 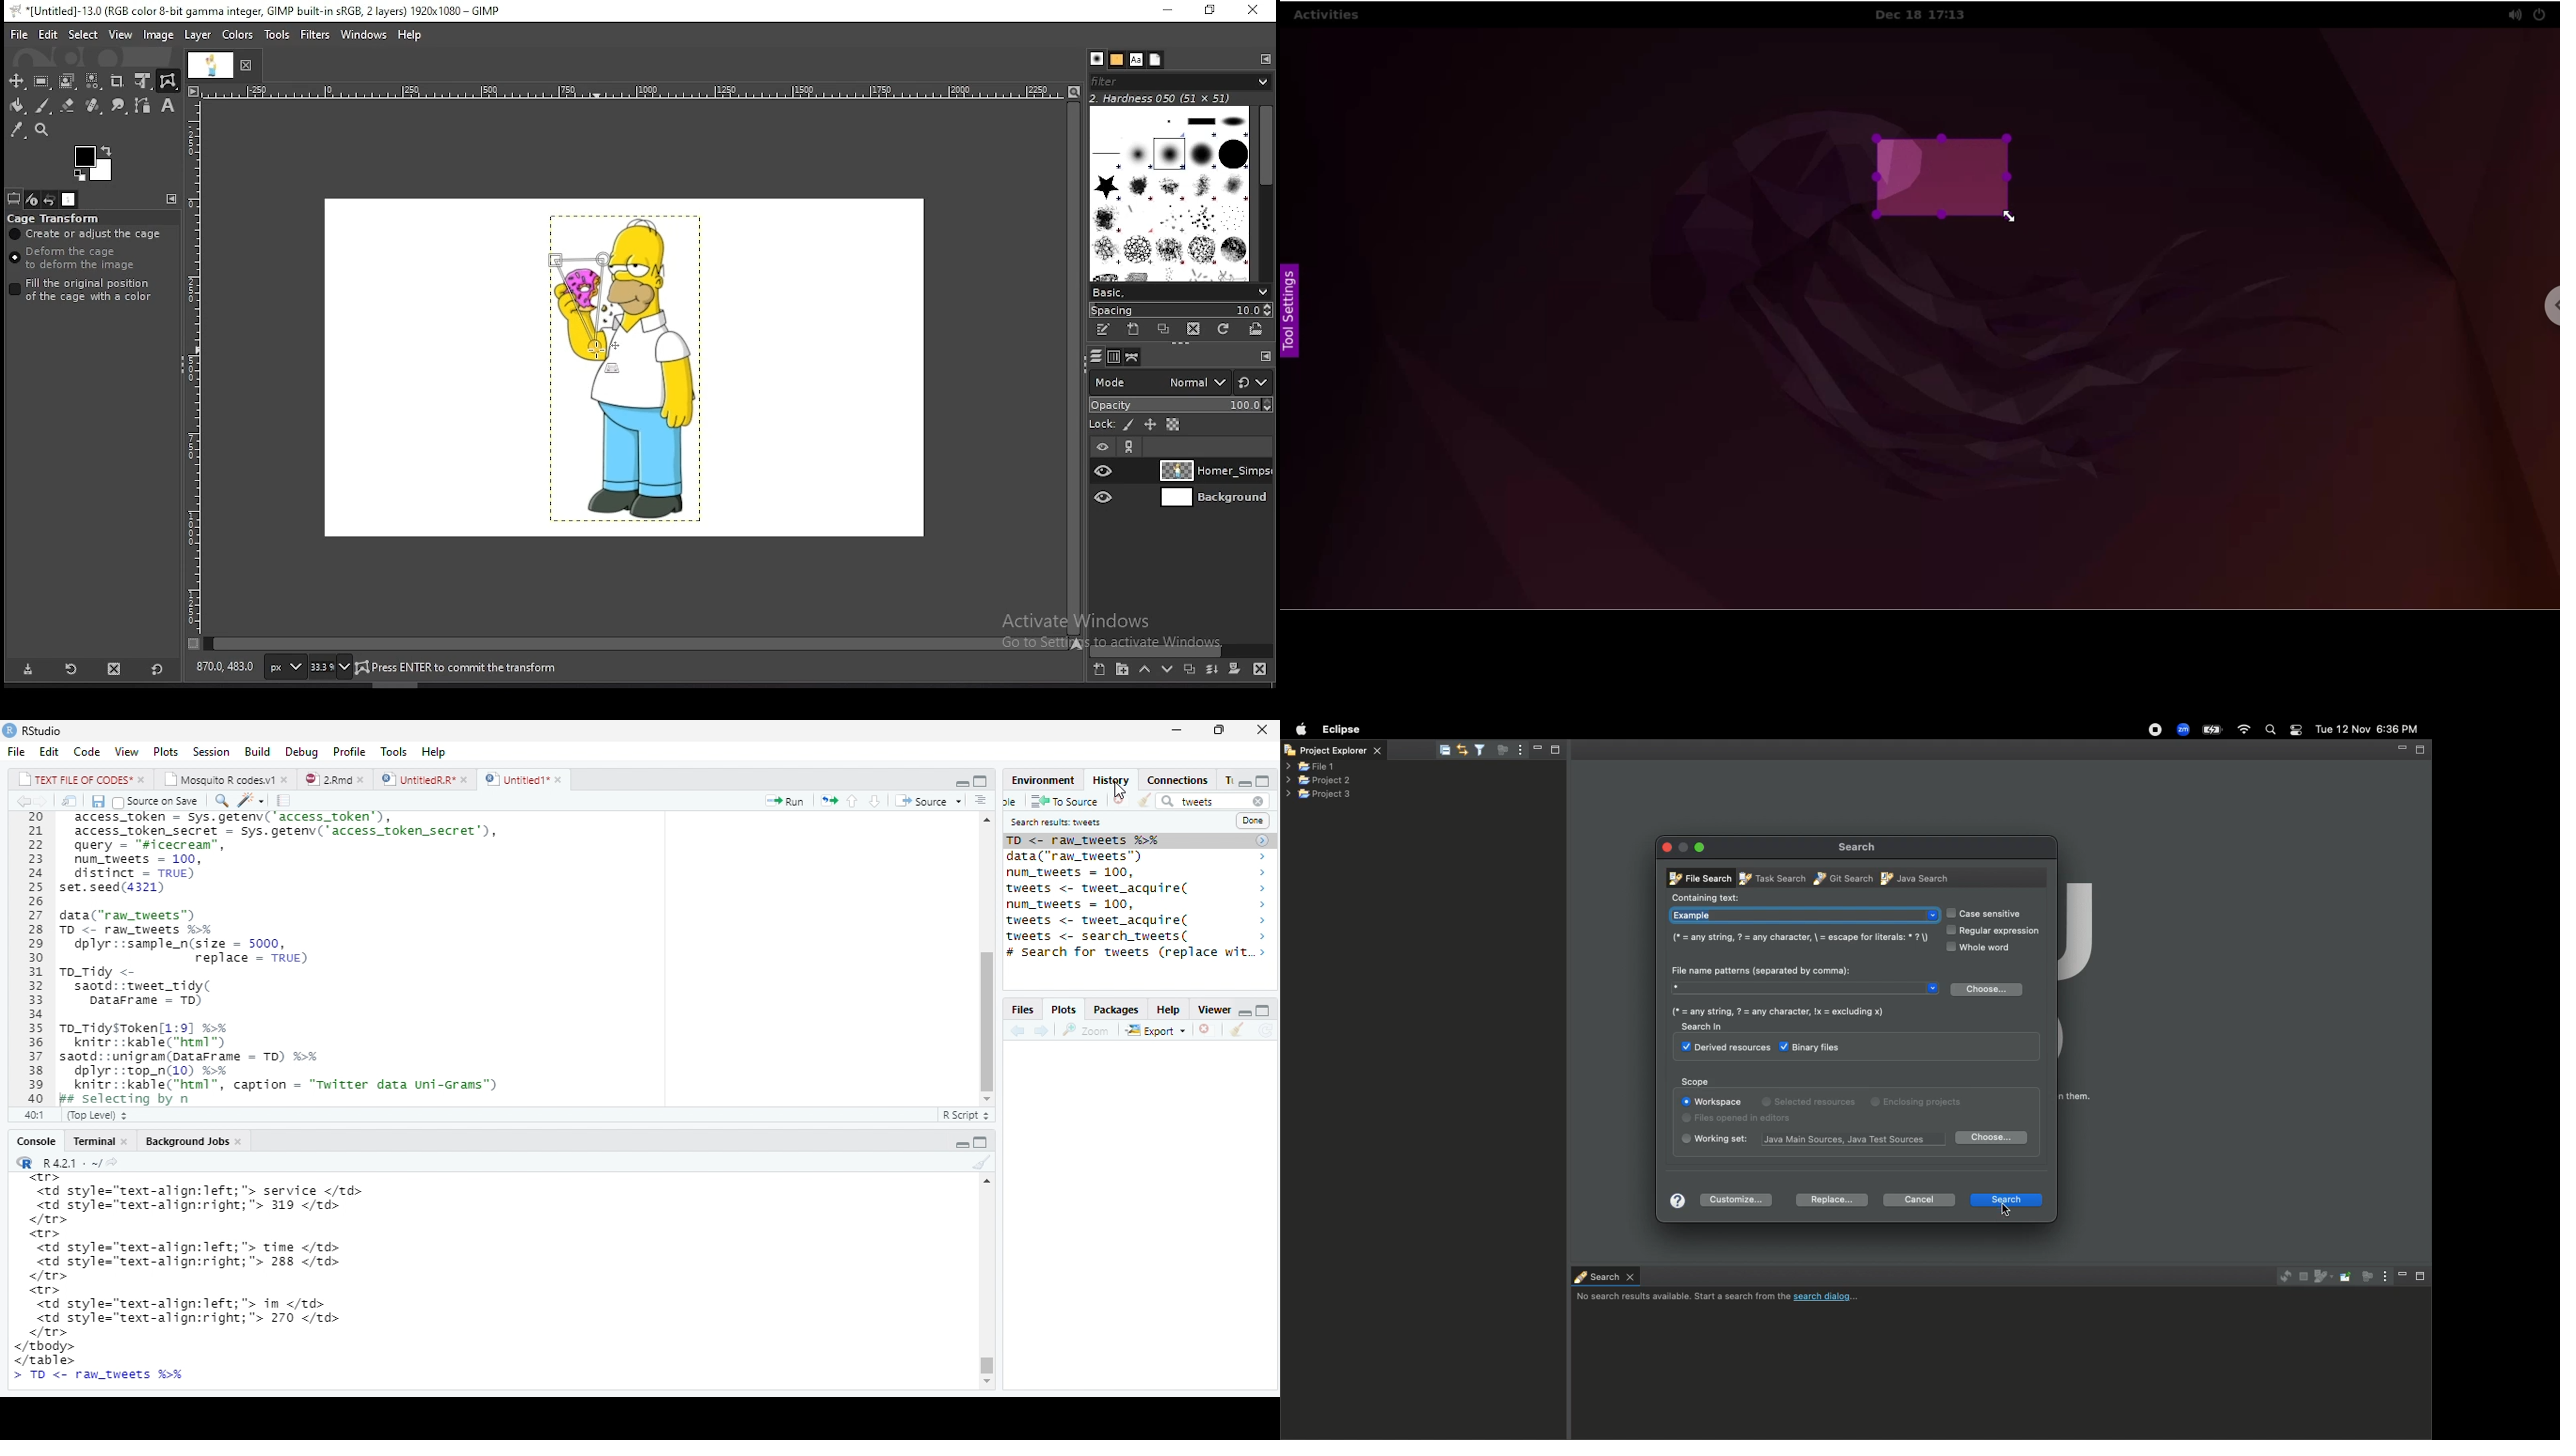 What do you see at coordinates (1656, 729) in the screenshot?
I see `Window` at bounding box center [1656, 729].